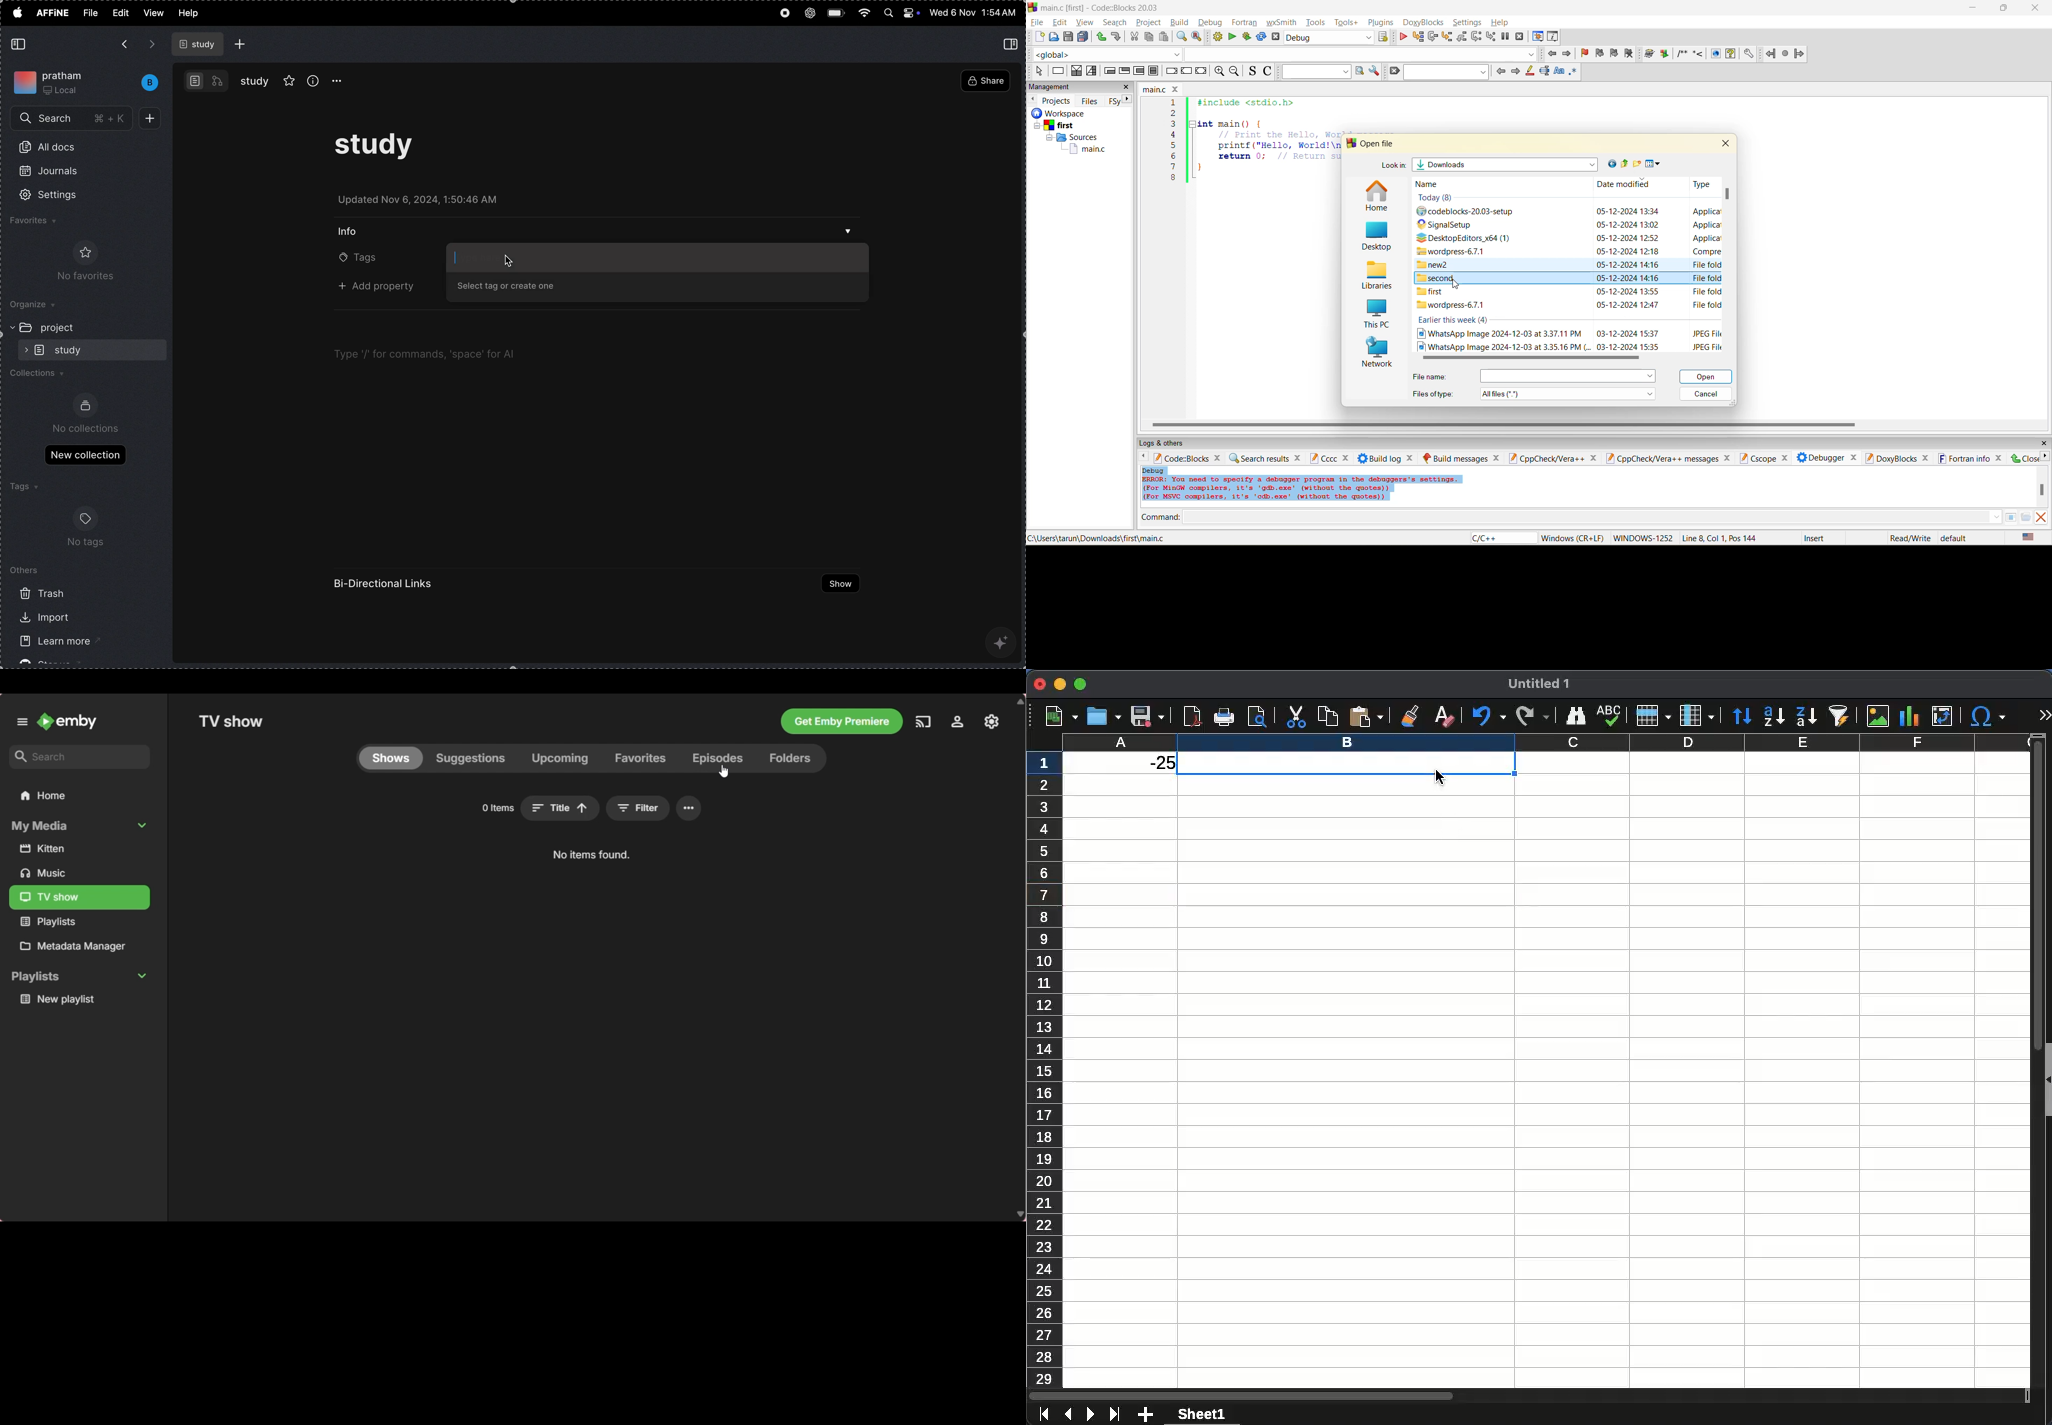 The image size is (2072, 1428). Describe the element at coordinates (1257, 717) in the screenshot. I see `print preview` at that location.